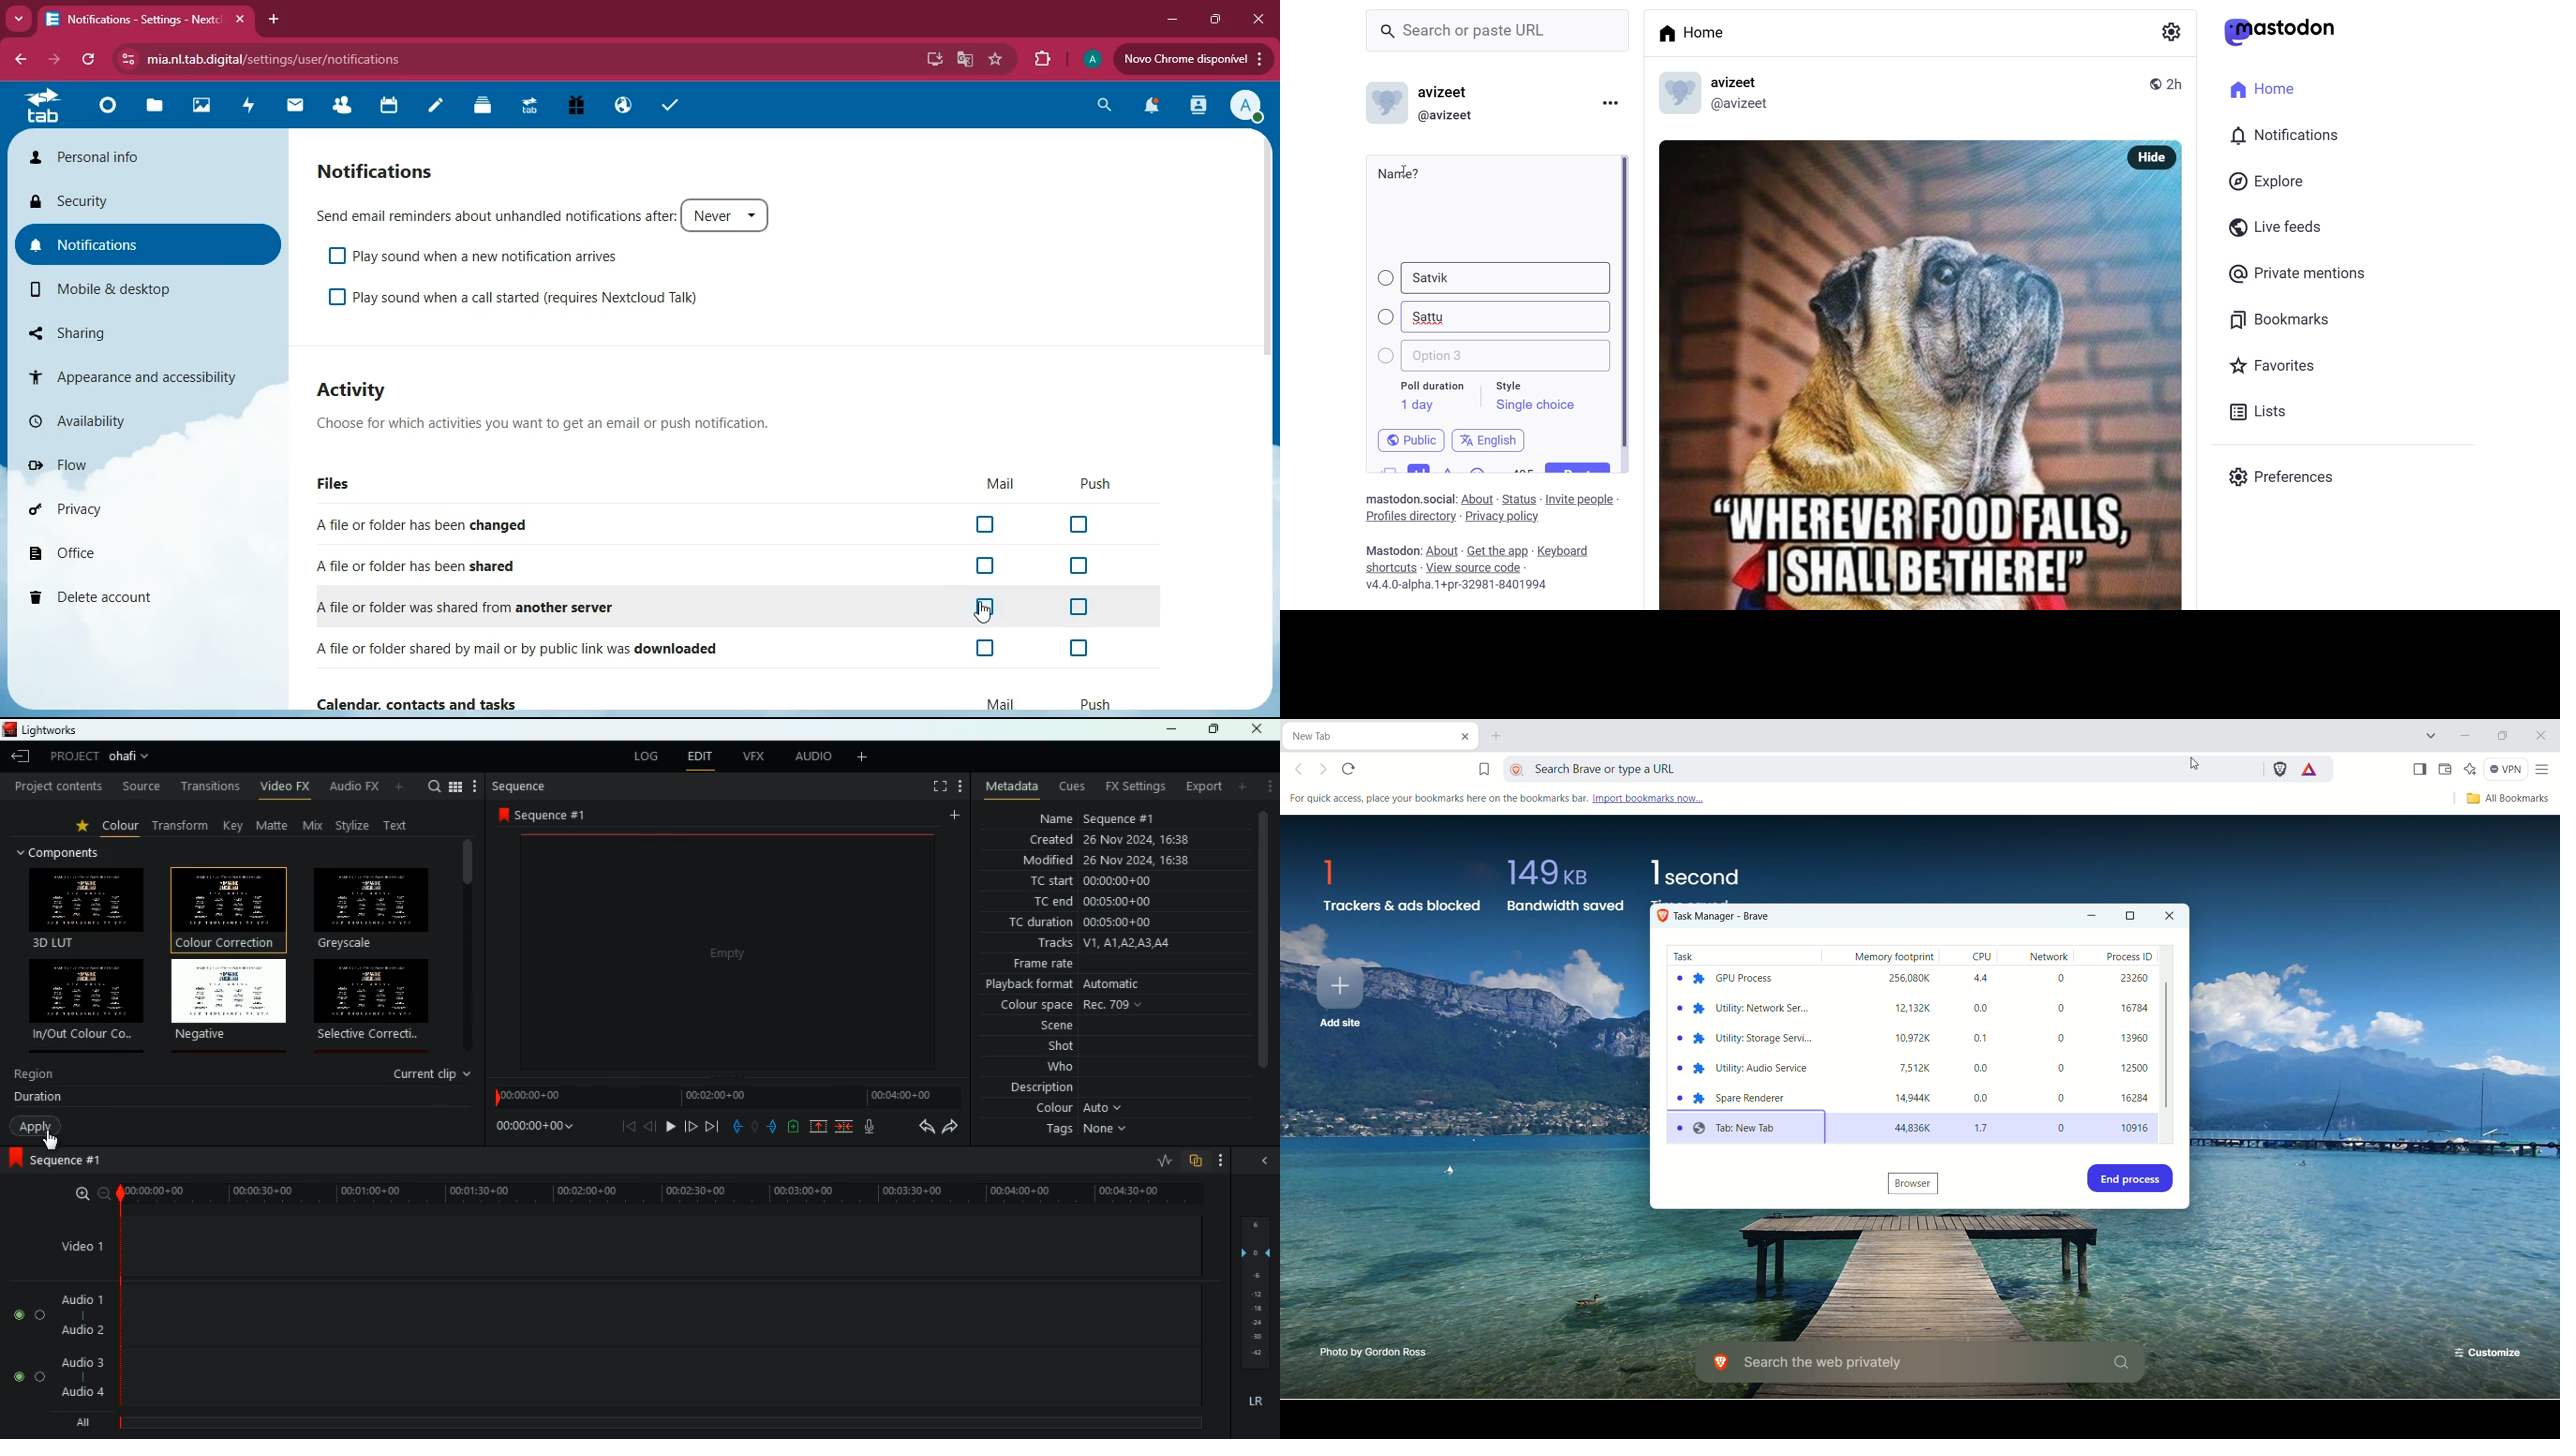  Describe the element at coordinates (1114, 944) in the screenshot. I see `tracks` at that location.